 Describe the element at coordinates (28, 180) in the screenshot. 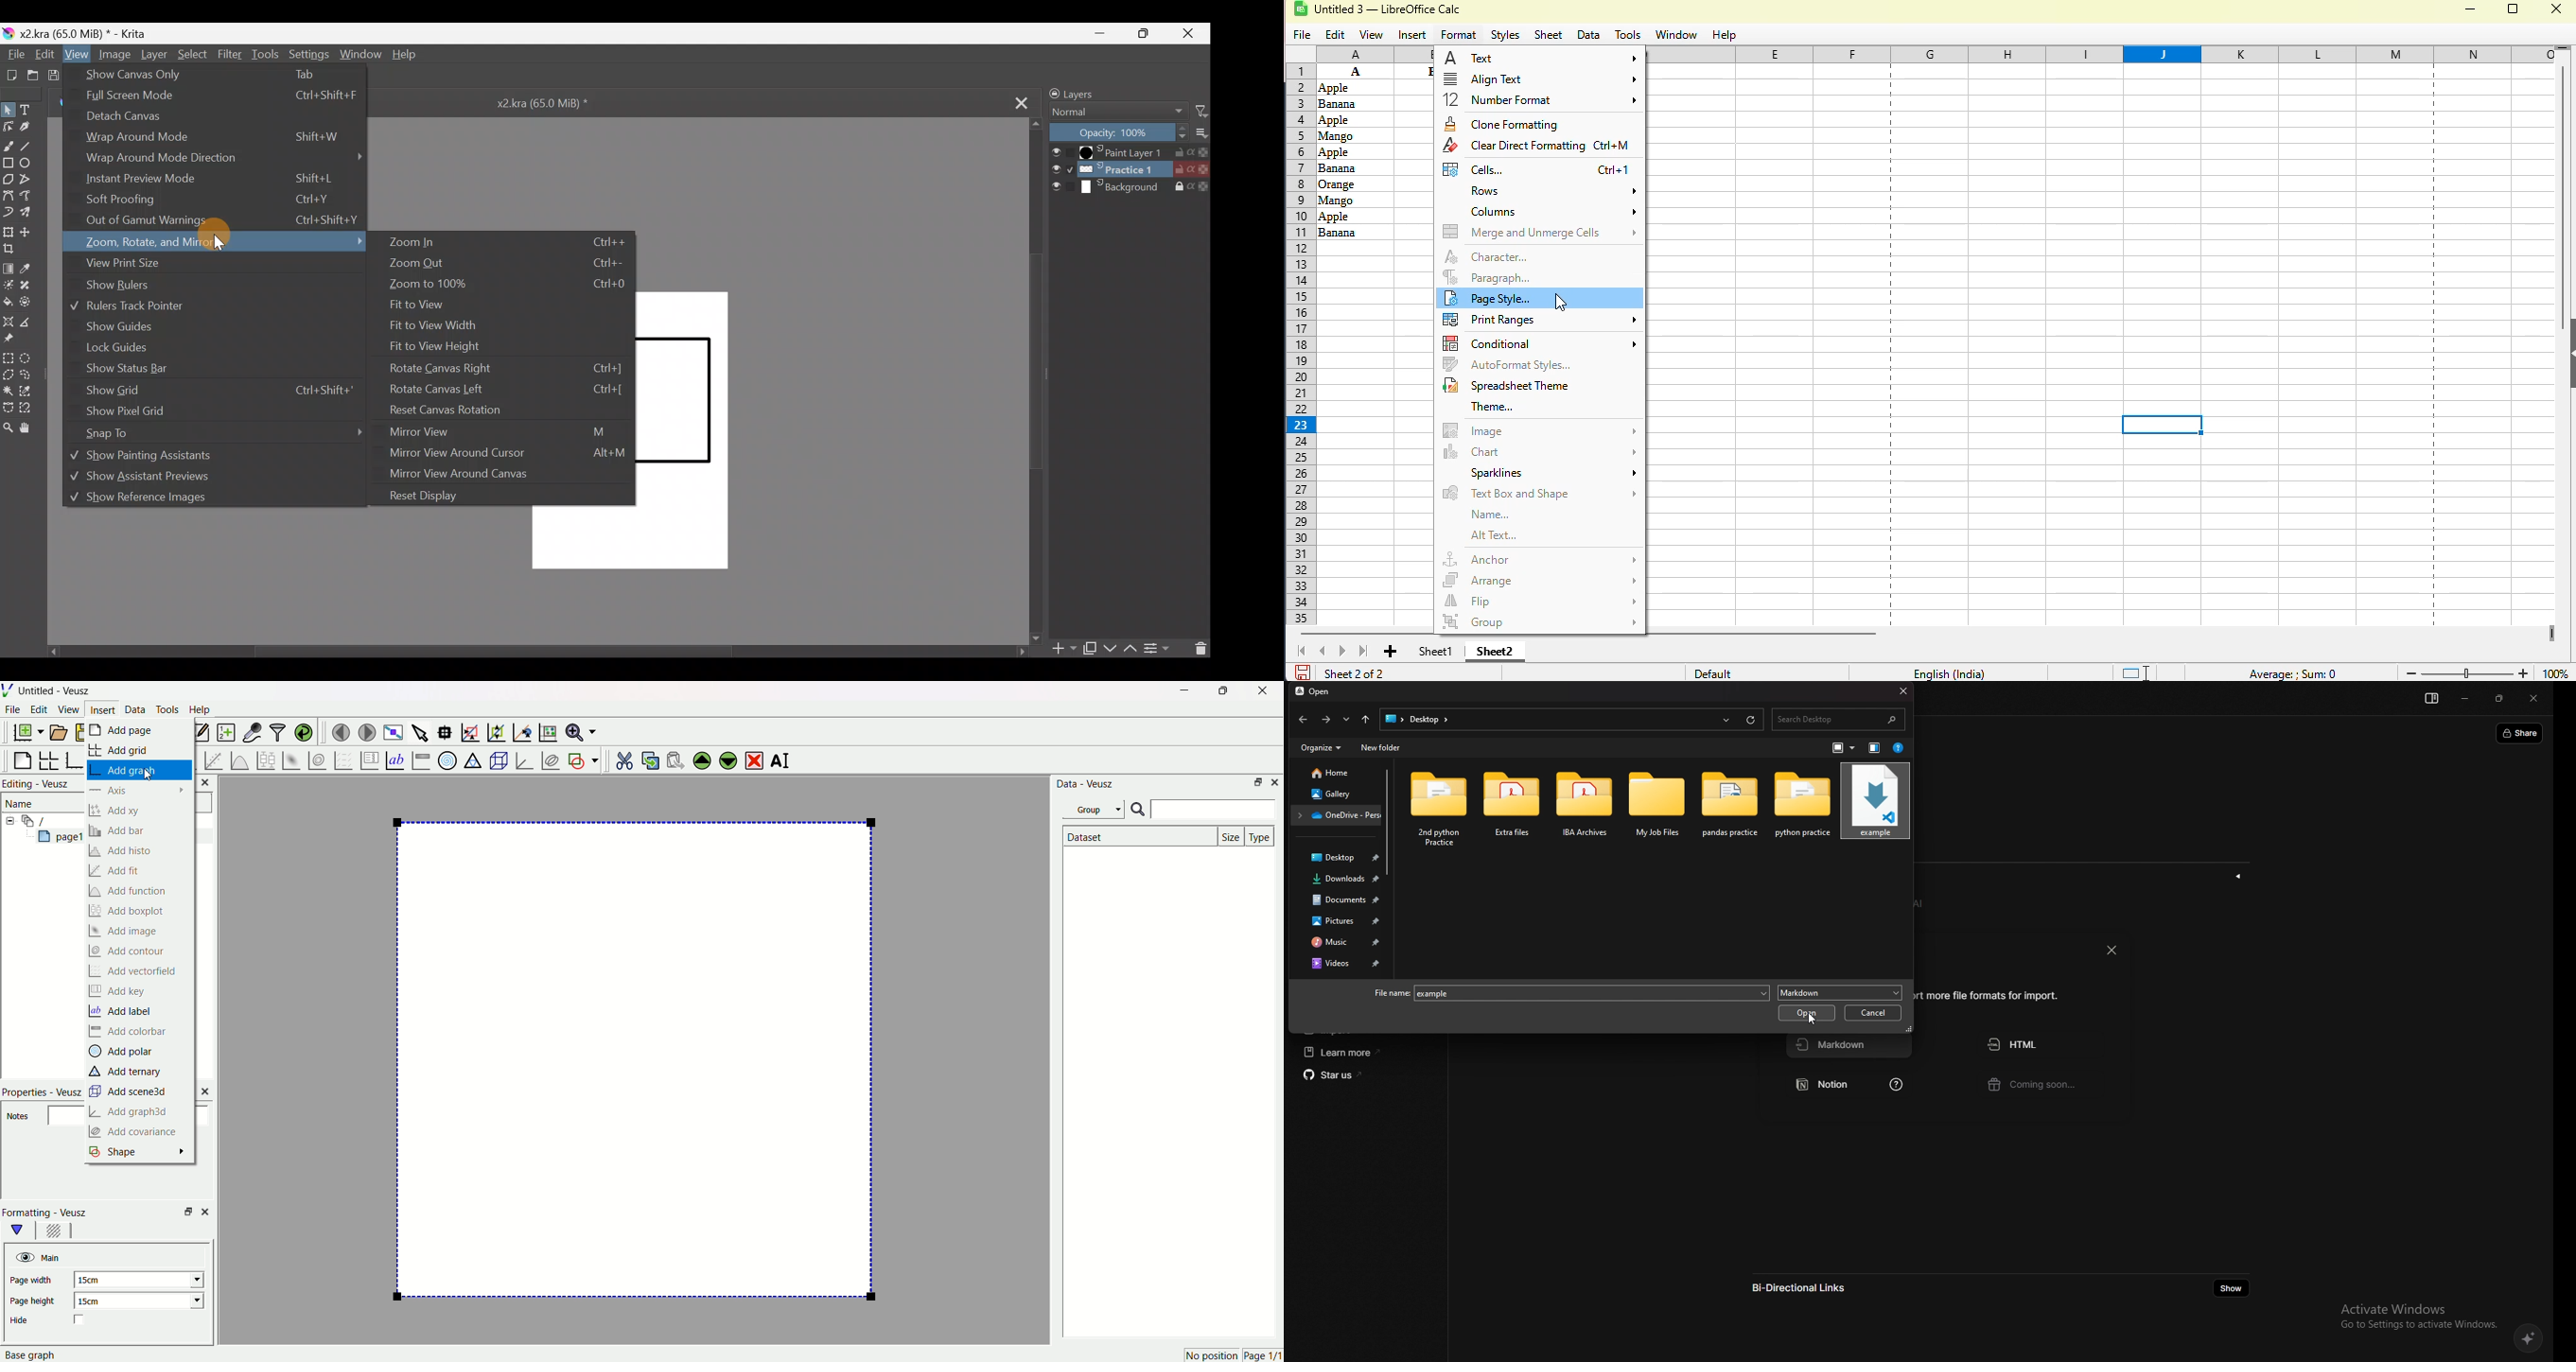

I see `Polyline tool` at that location.